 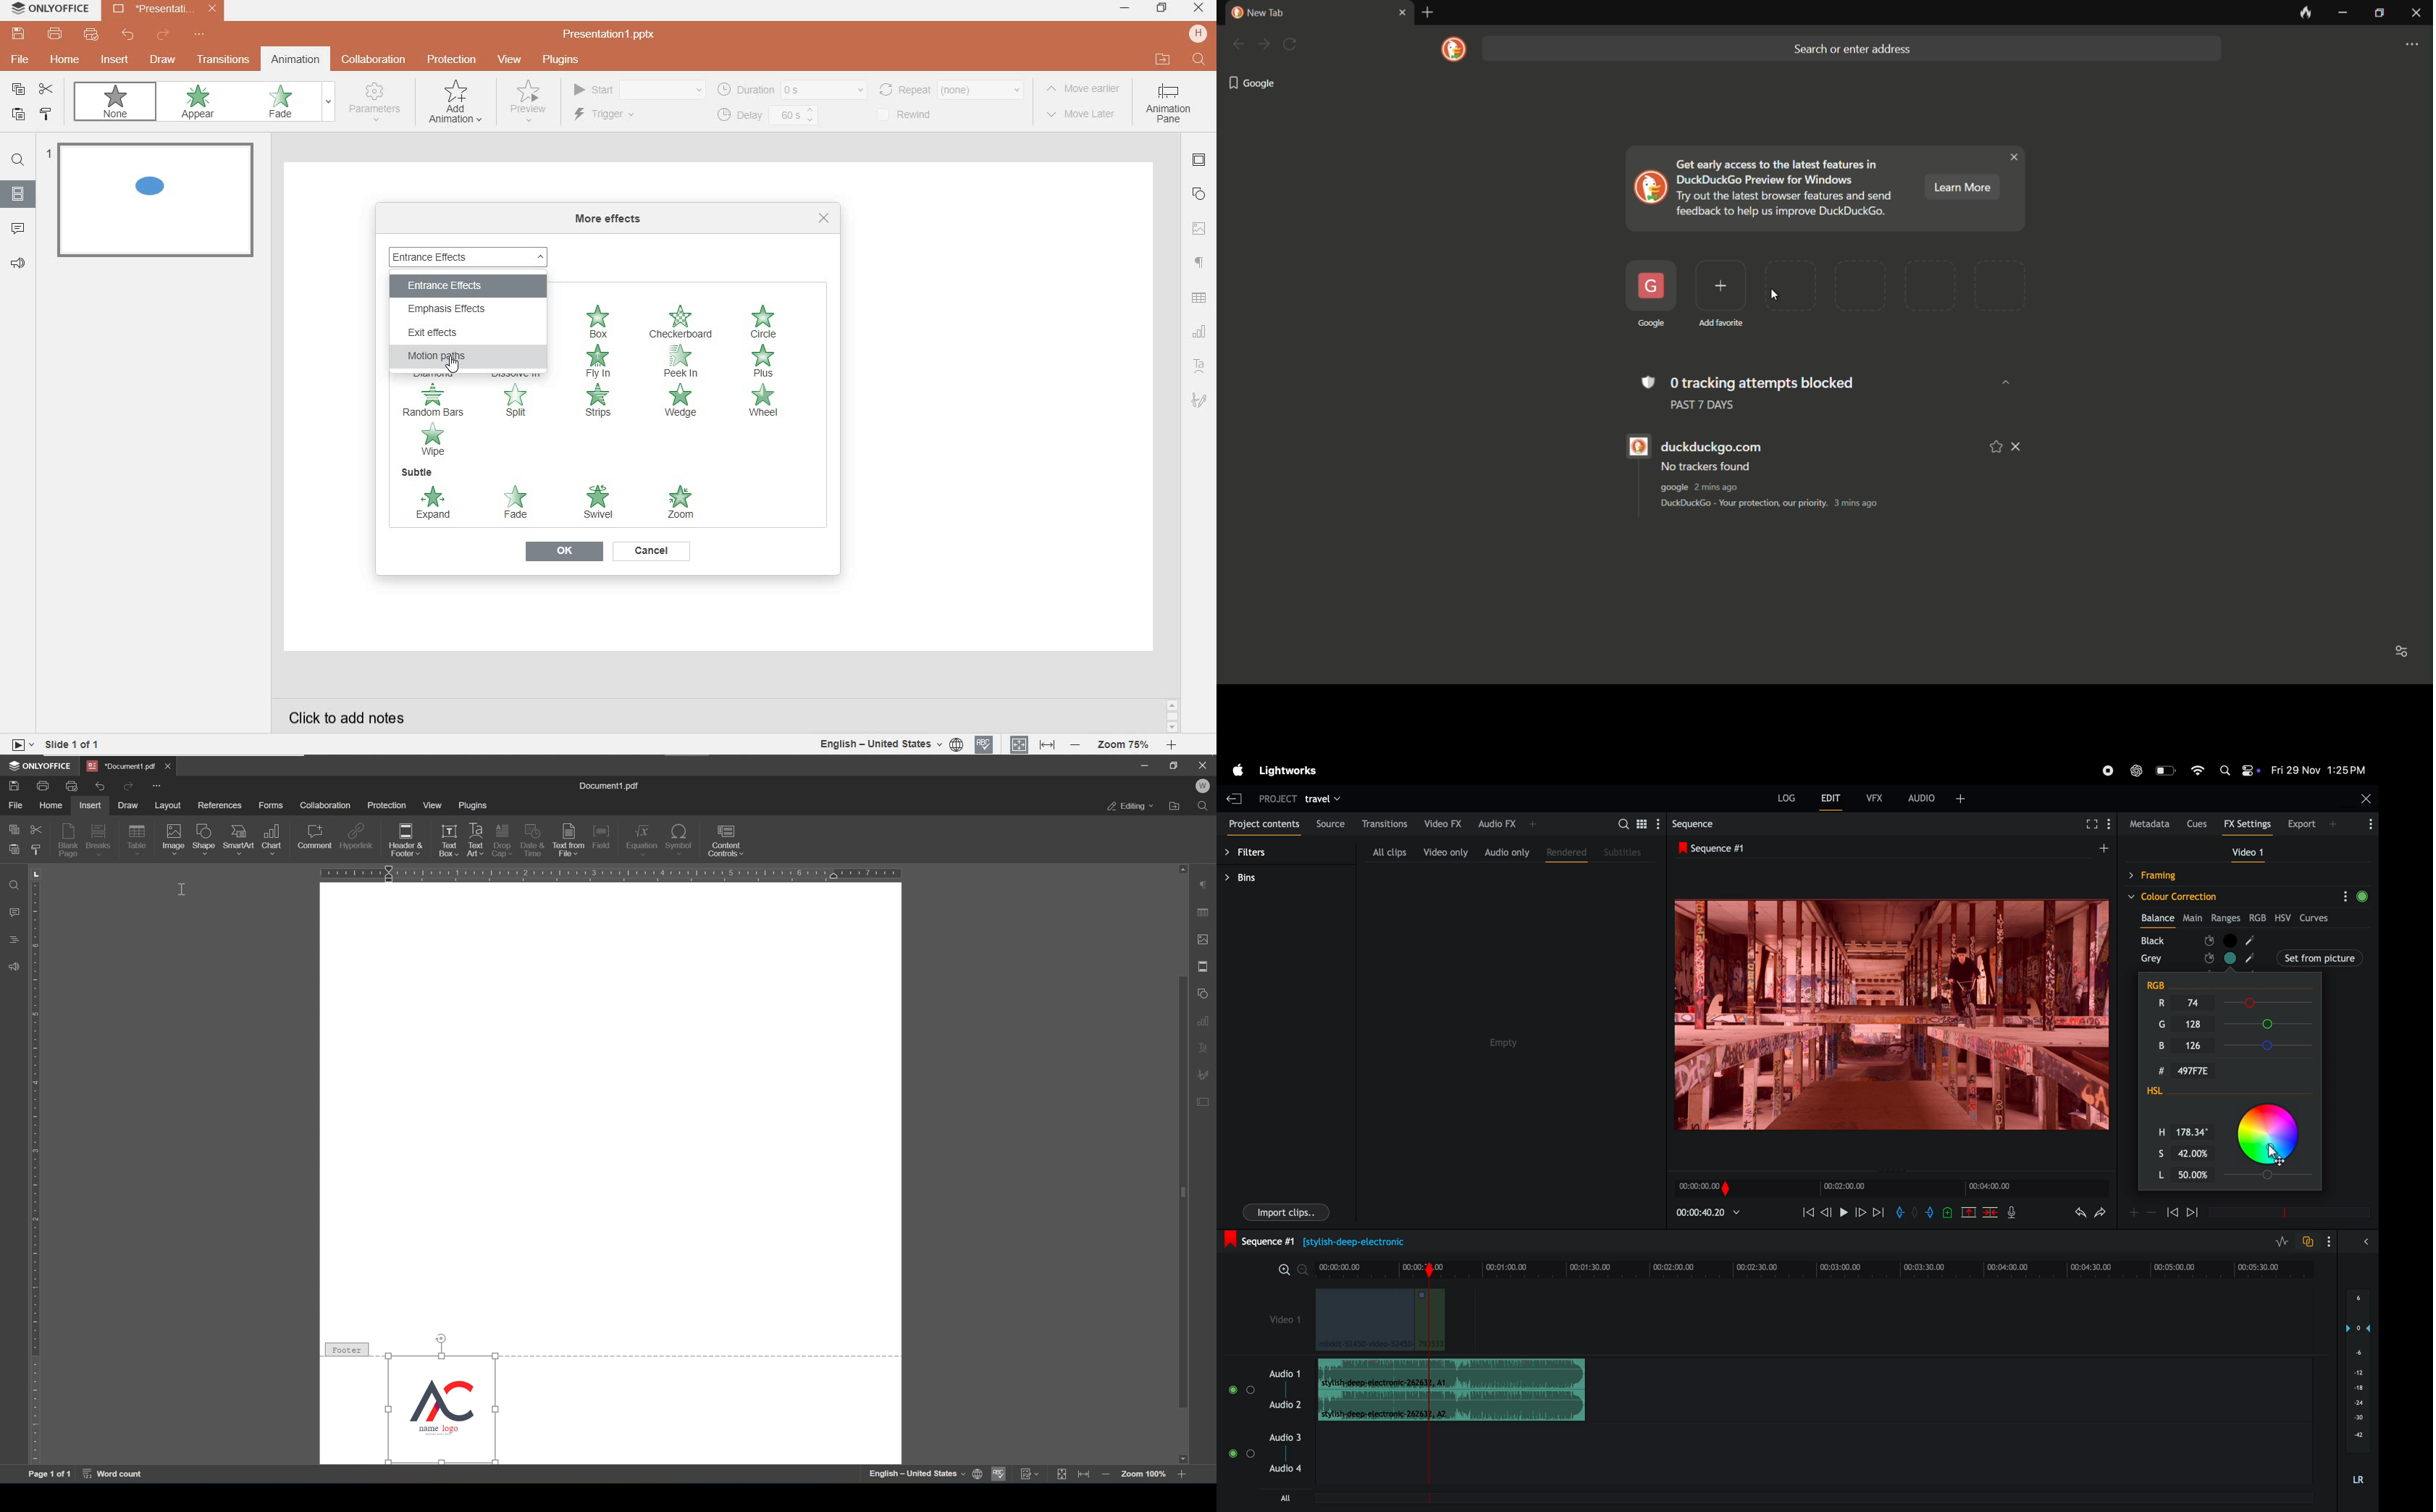 What do you see at coordinates (19, 89) in the screenshot?
I see `copy` at bounding box center [19, 89].